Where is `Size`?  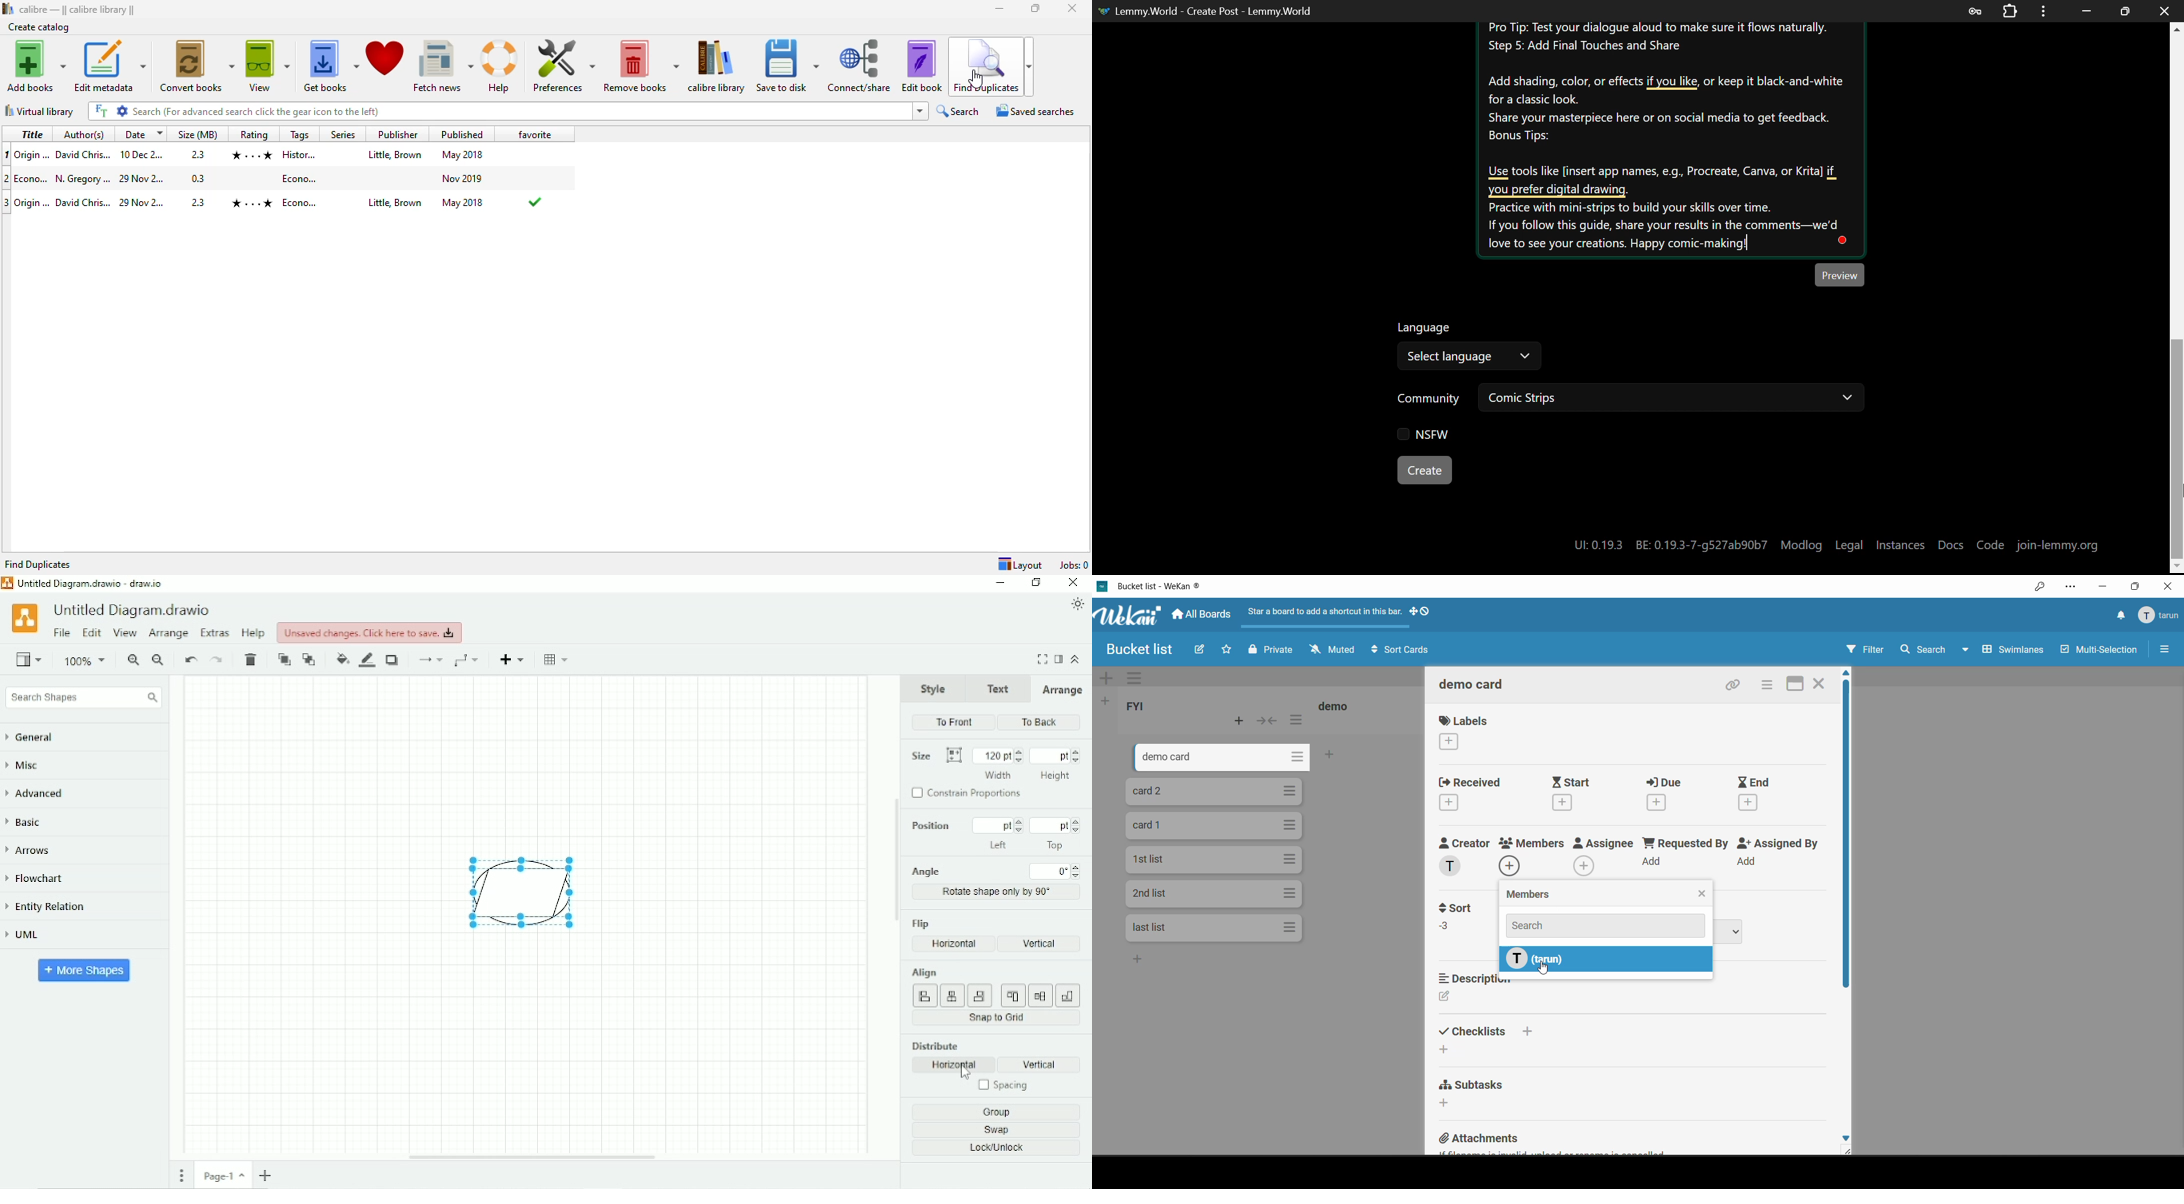
Size is located at coordinates (936, 756).